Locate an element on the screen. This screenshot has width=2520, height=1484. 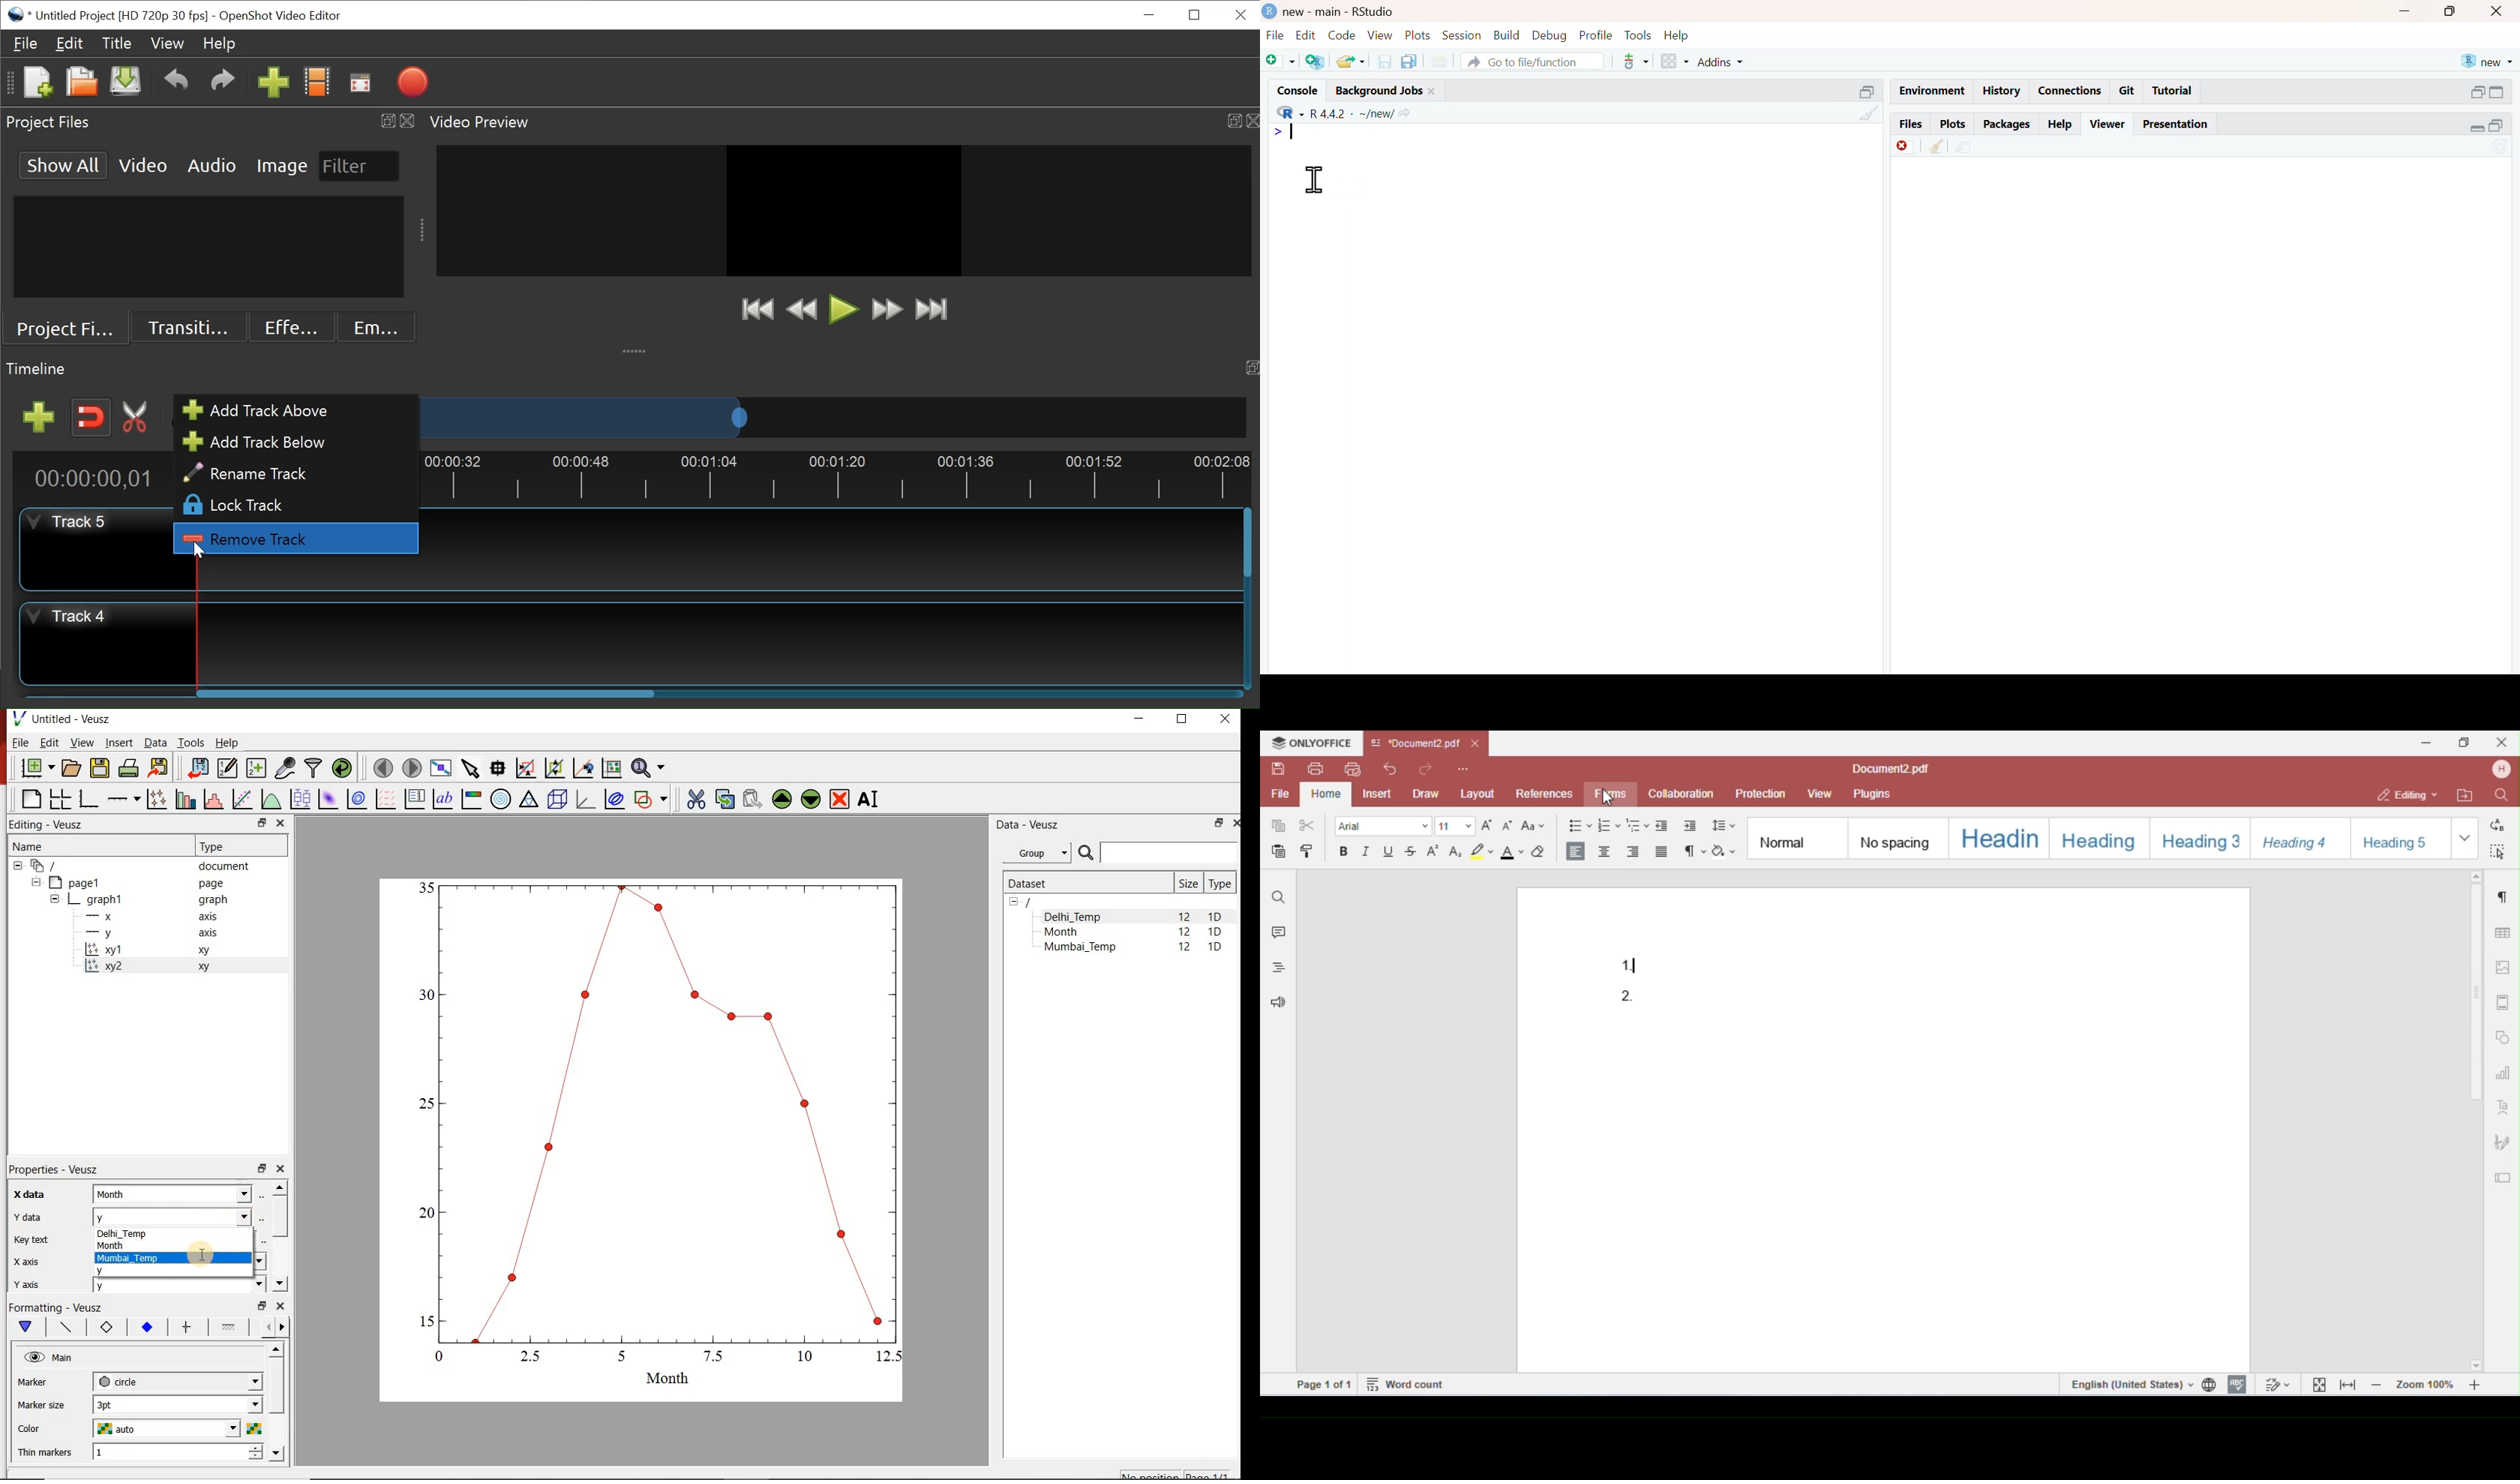
Main formatting is located at coordinates (23, 1327).